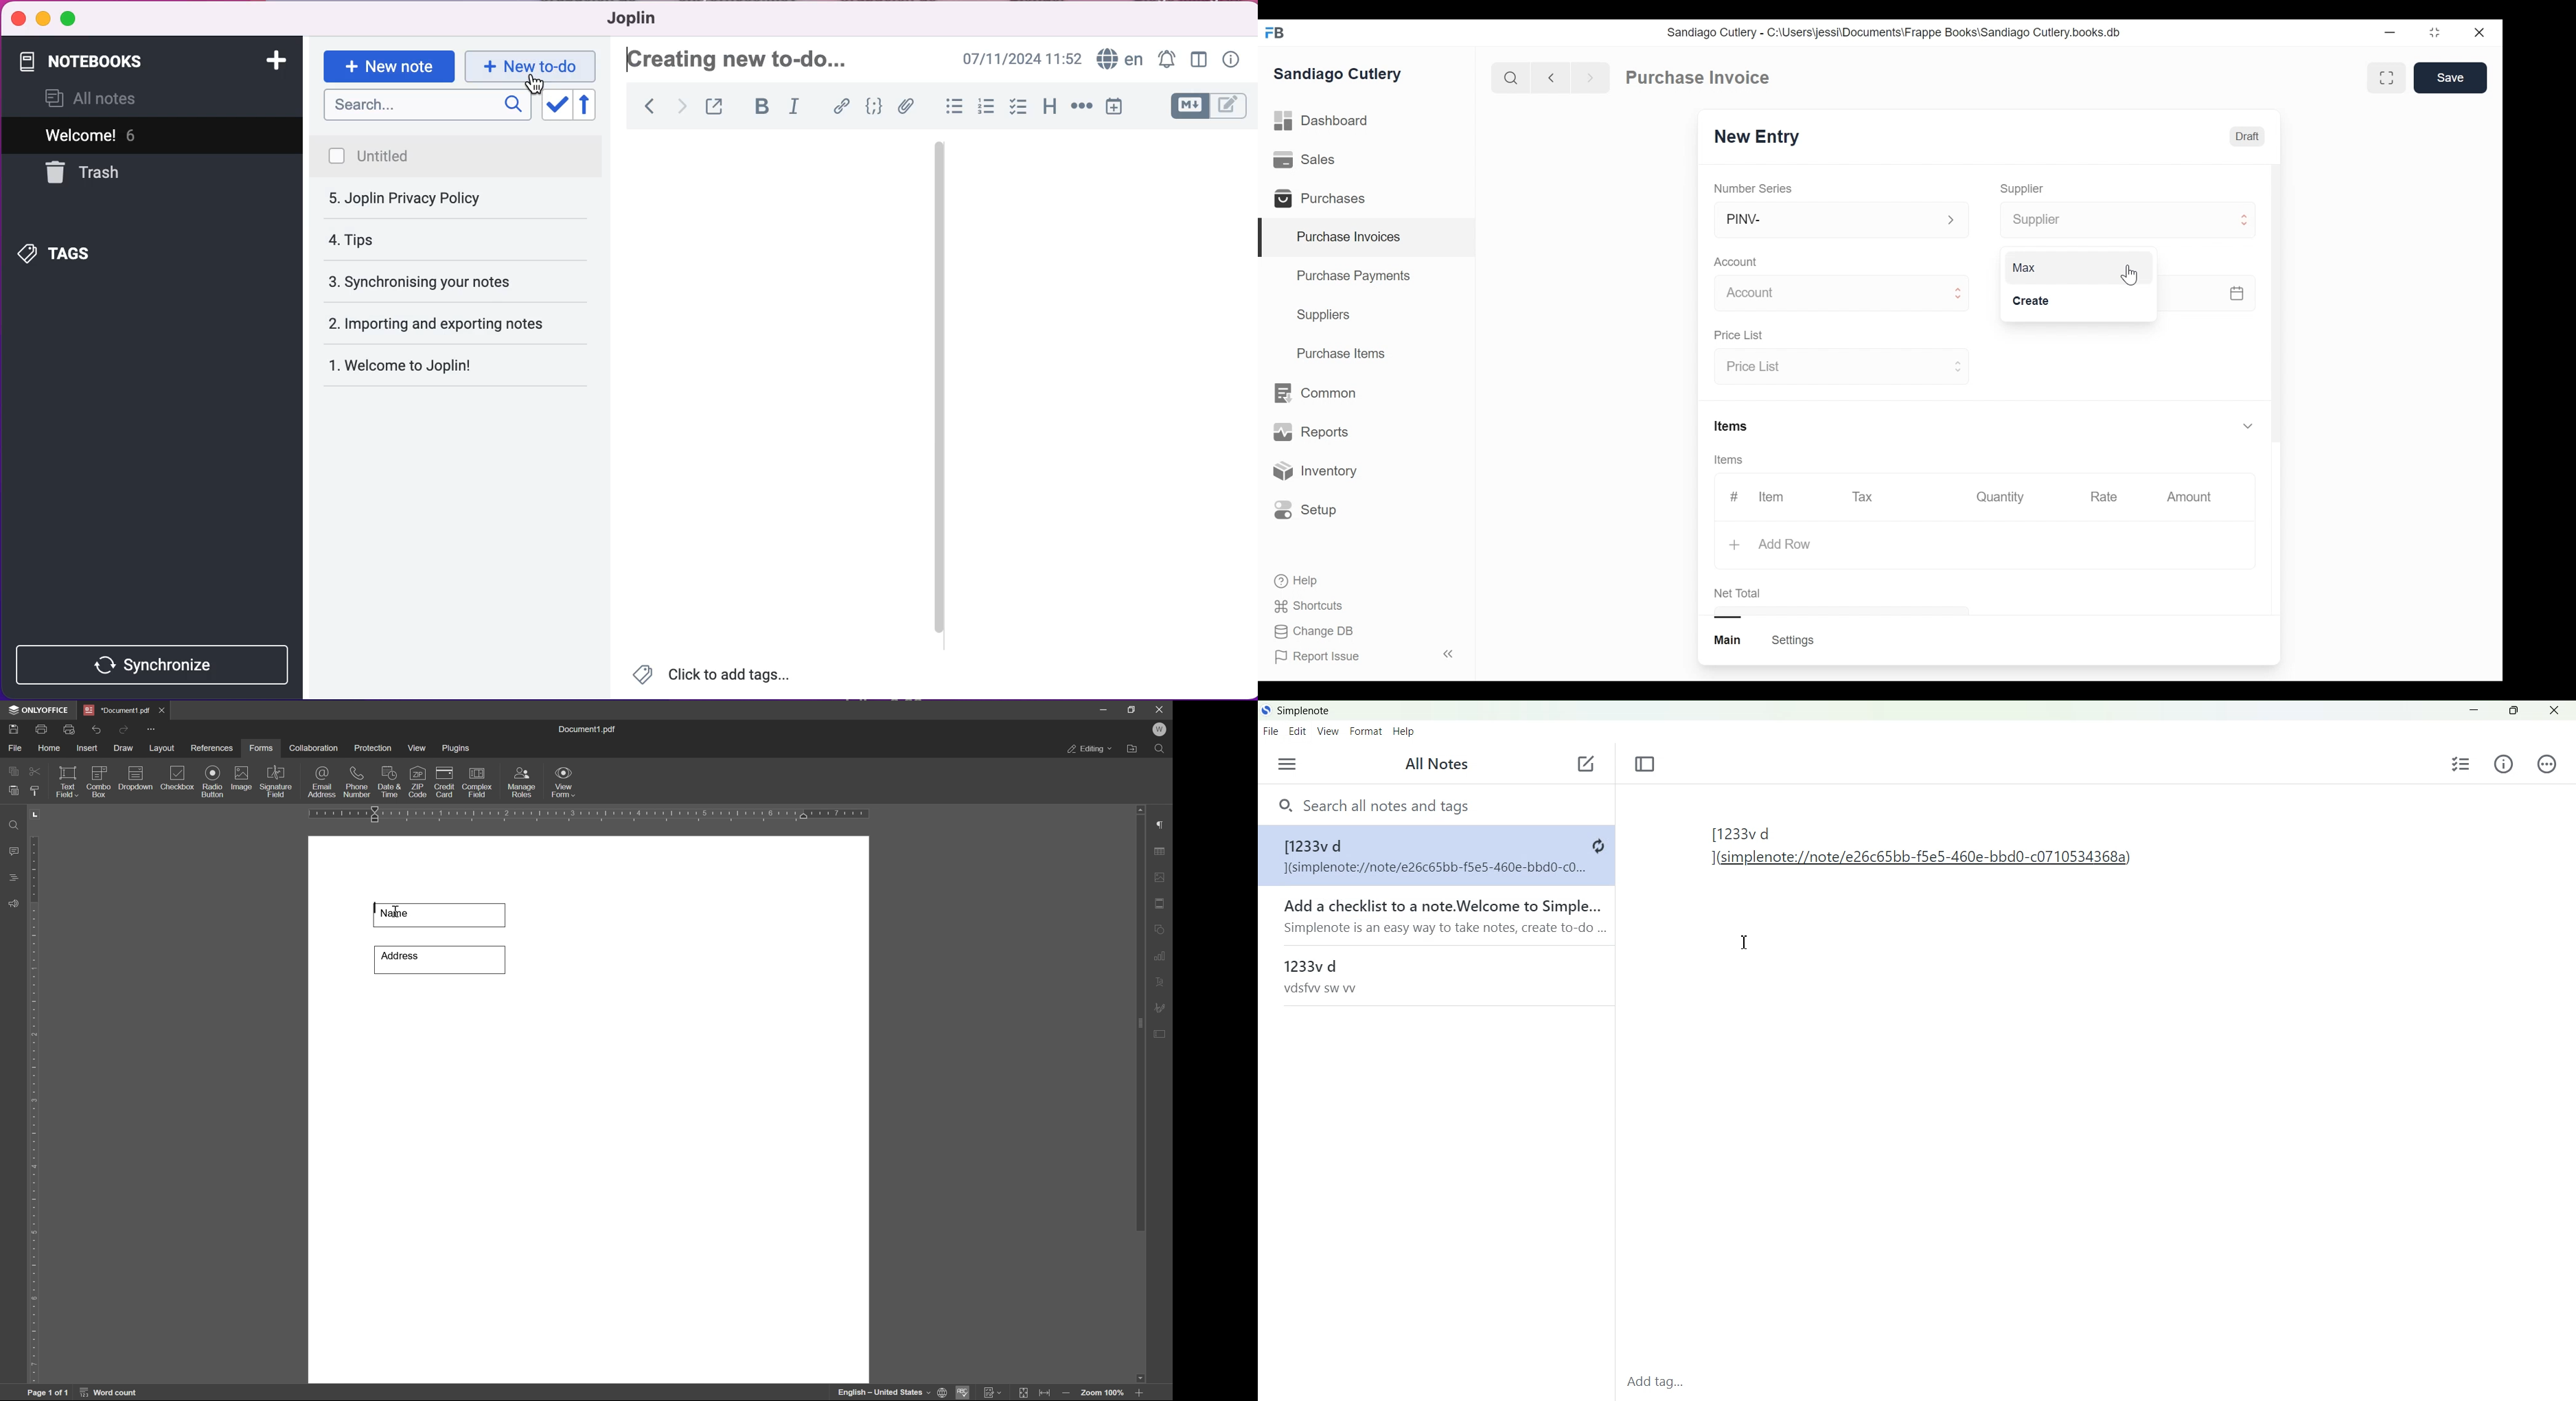  I want to click on text field, so click(67, 781).